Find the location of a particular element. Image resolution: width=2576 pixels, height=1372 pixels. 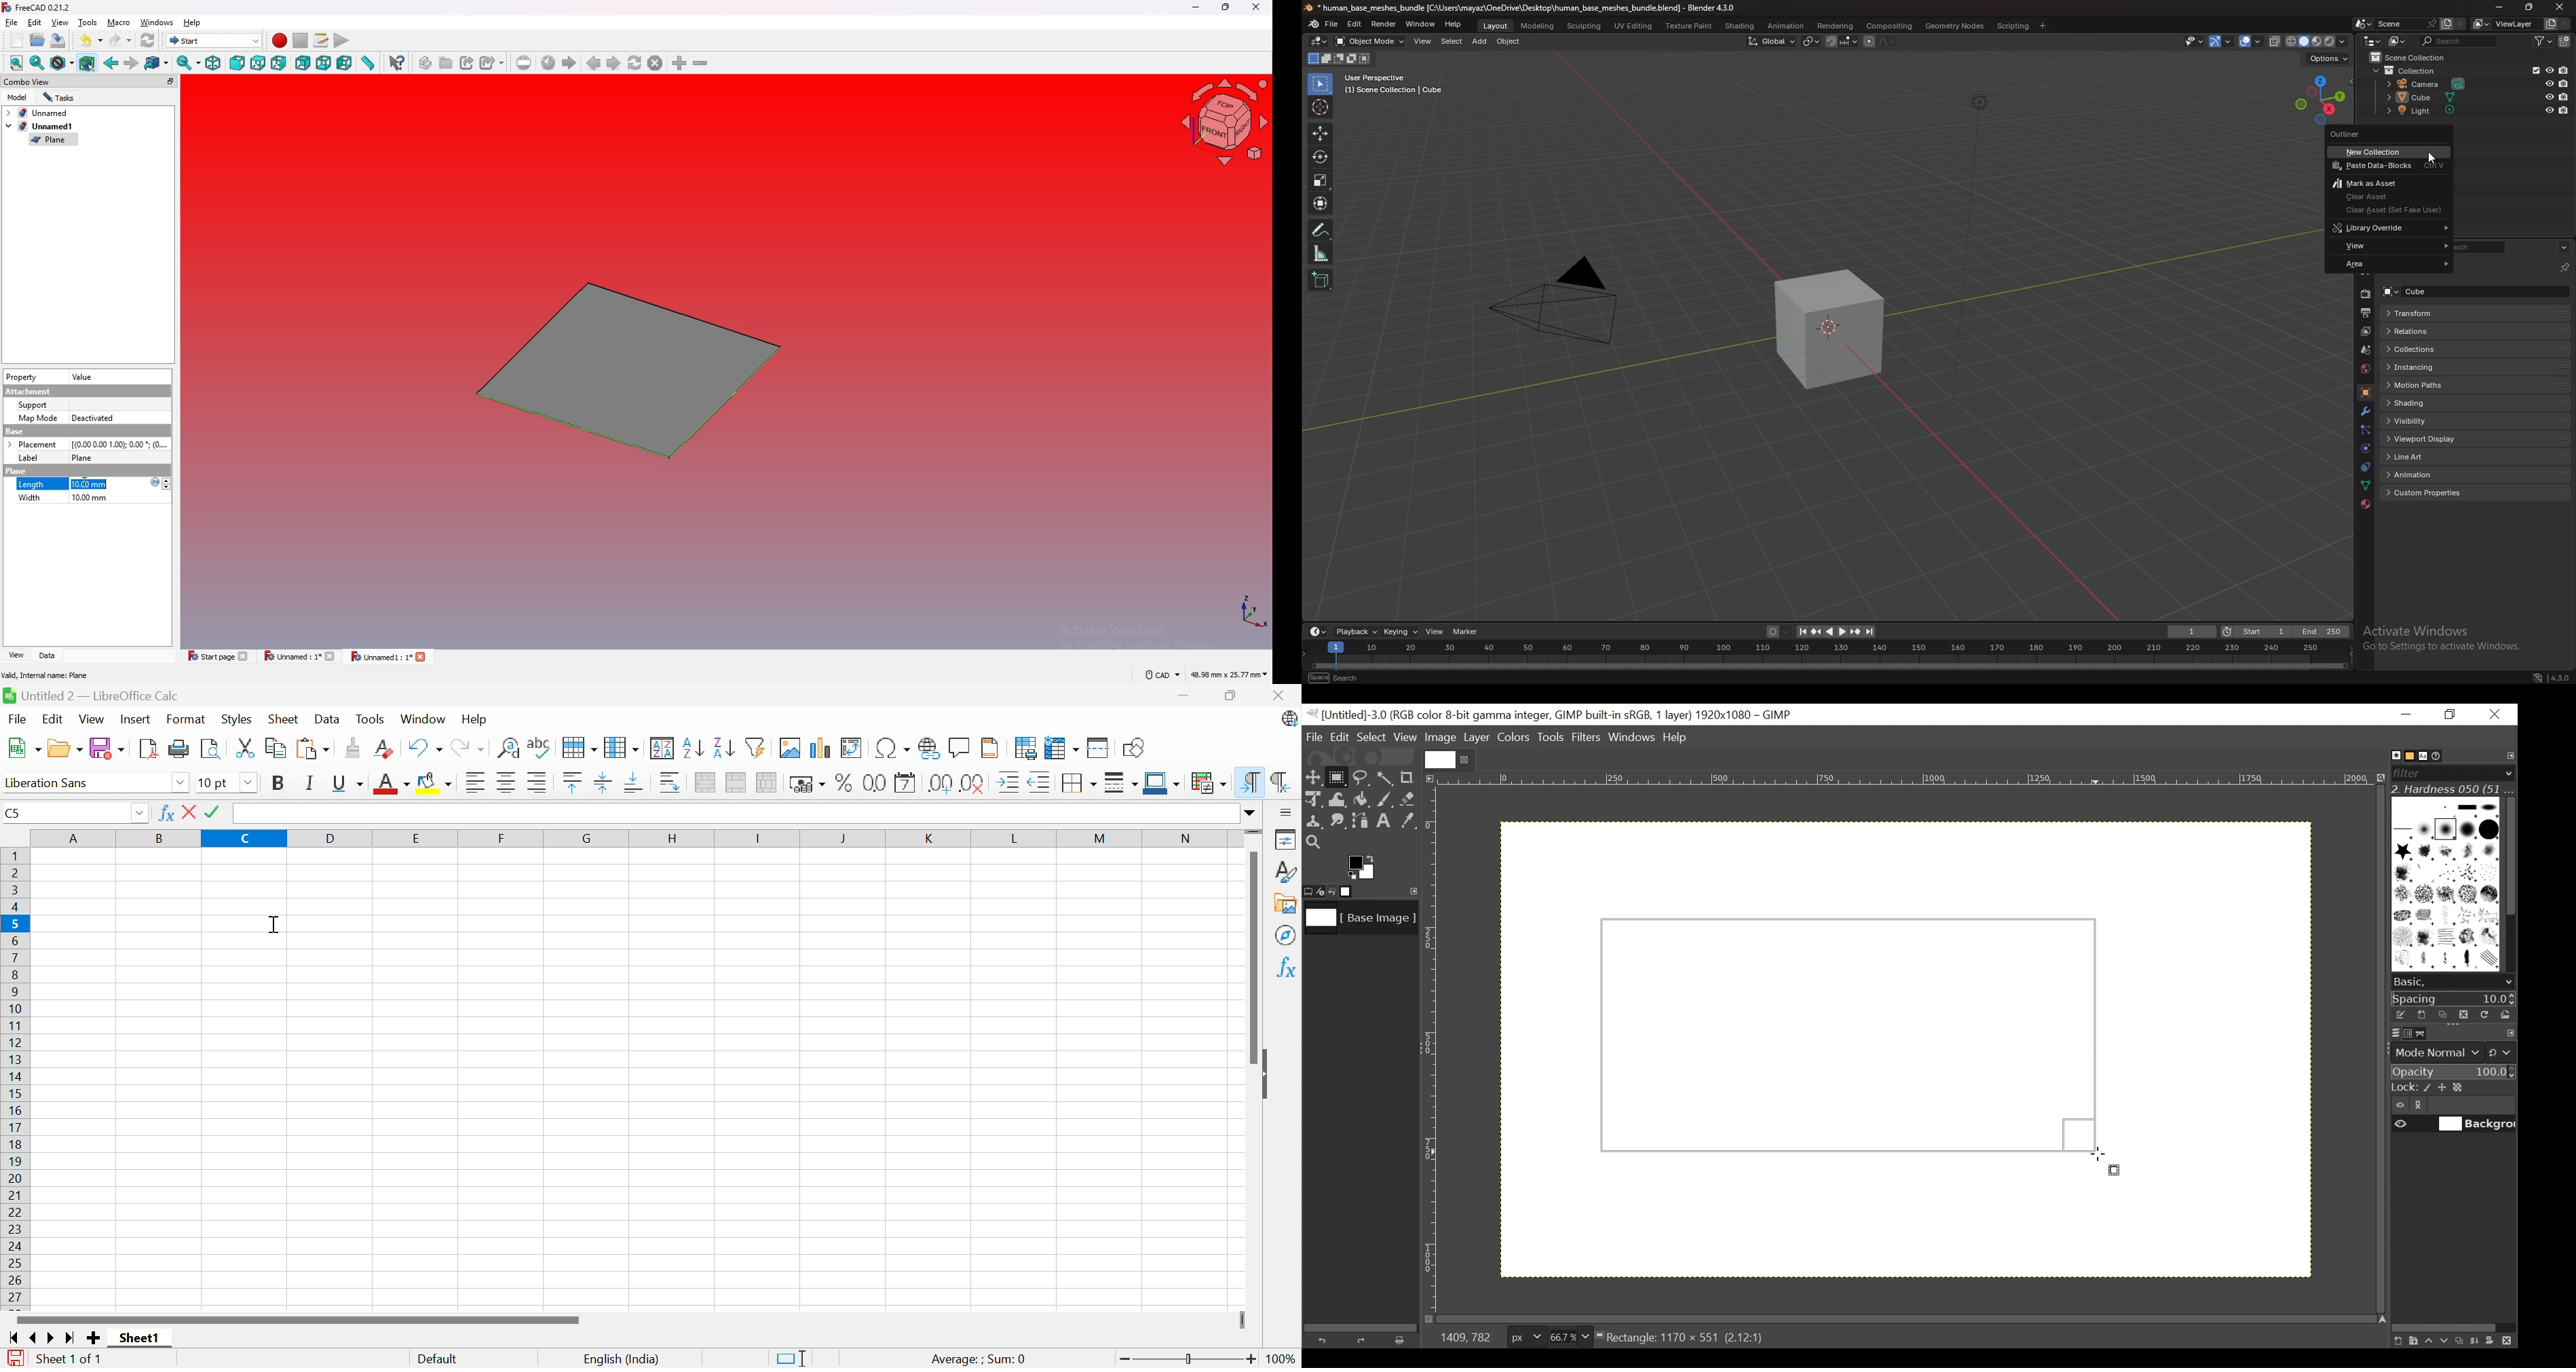

left is located at coordinates (345, 64).